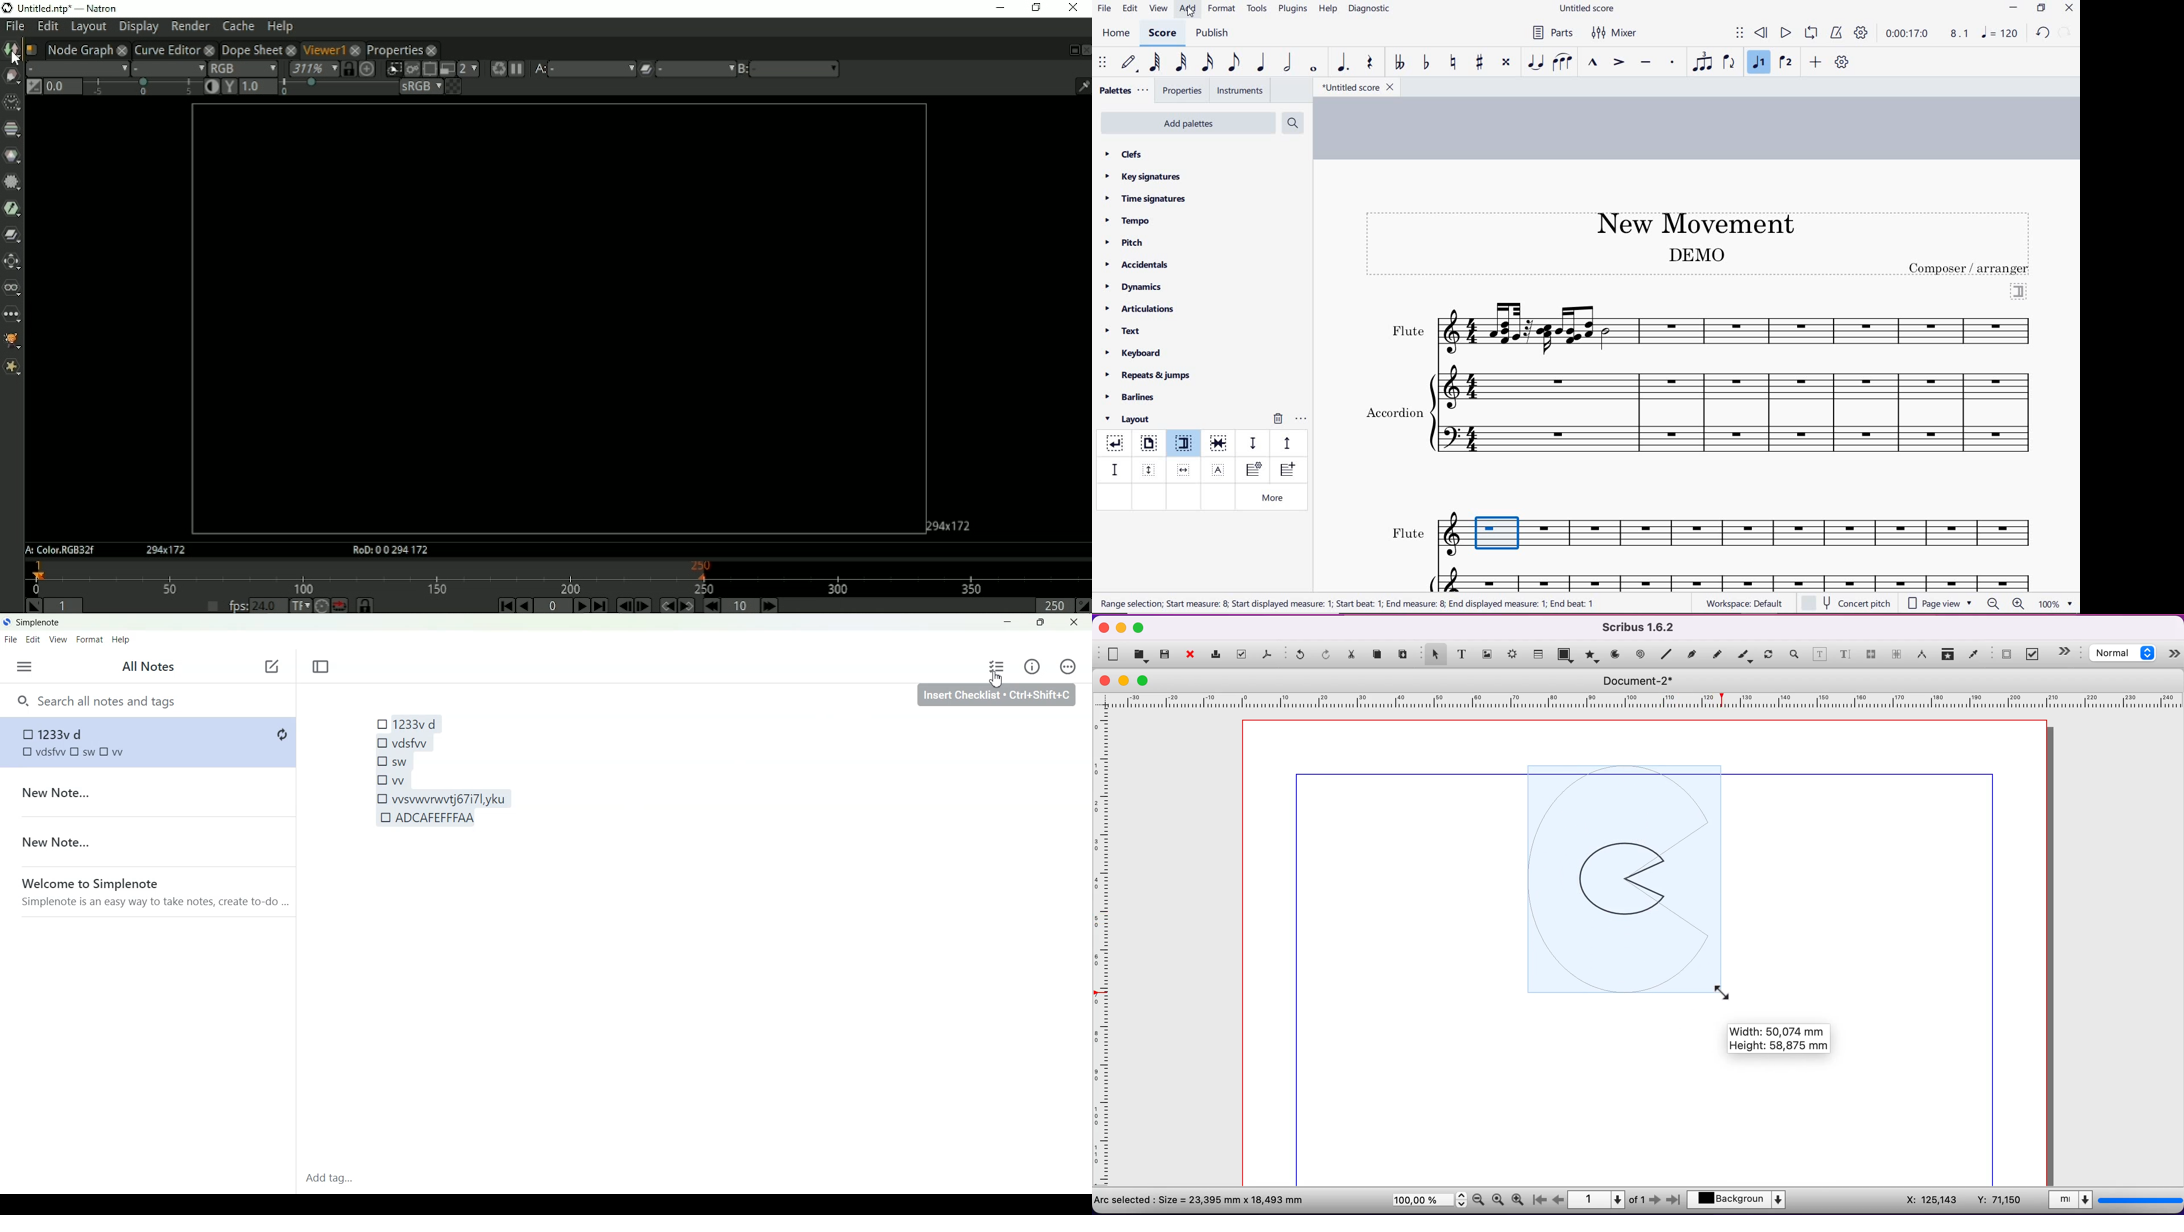 This screenshot has height=1232, width=2184. Describe the element at coordinates (59, 640) in the screenshot. I see `View ` at that location.